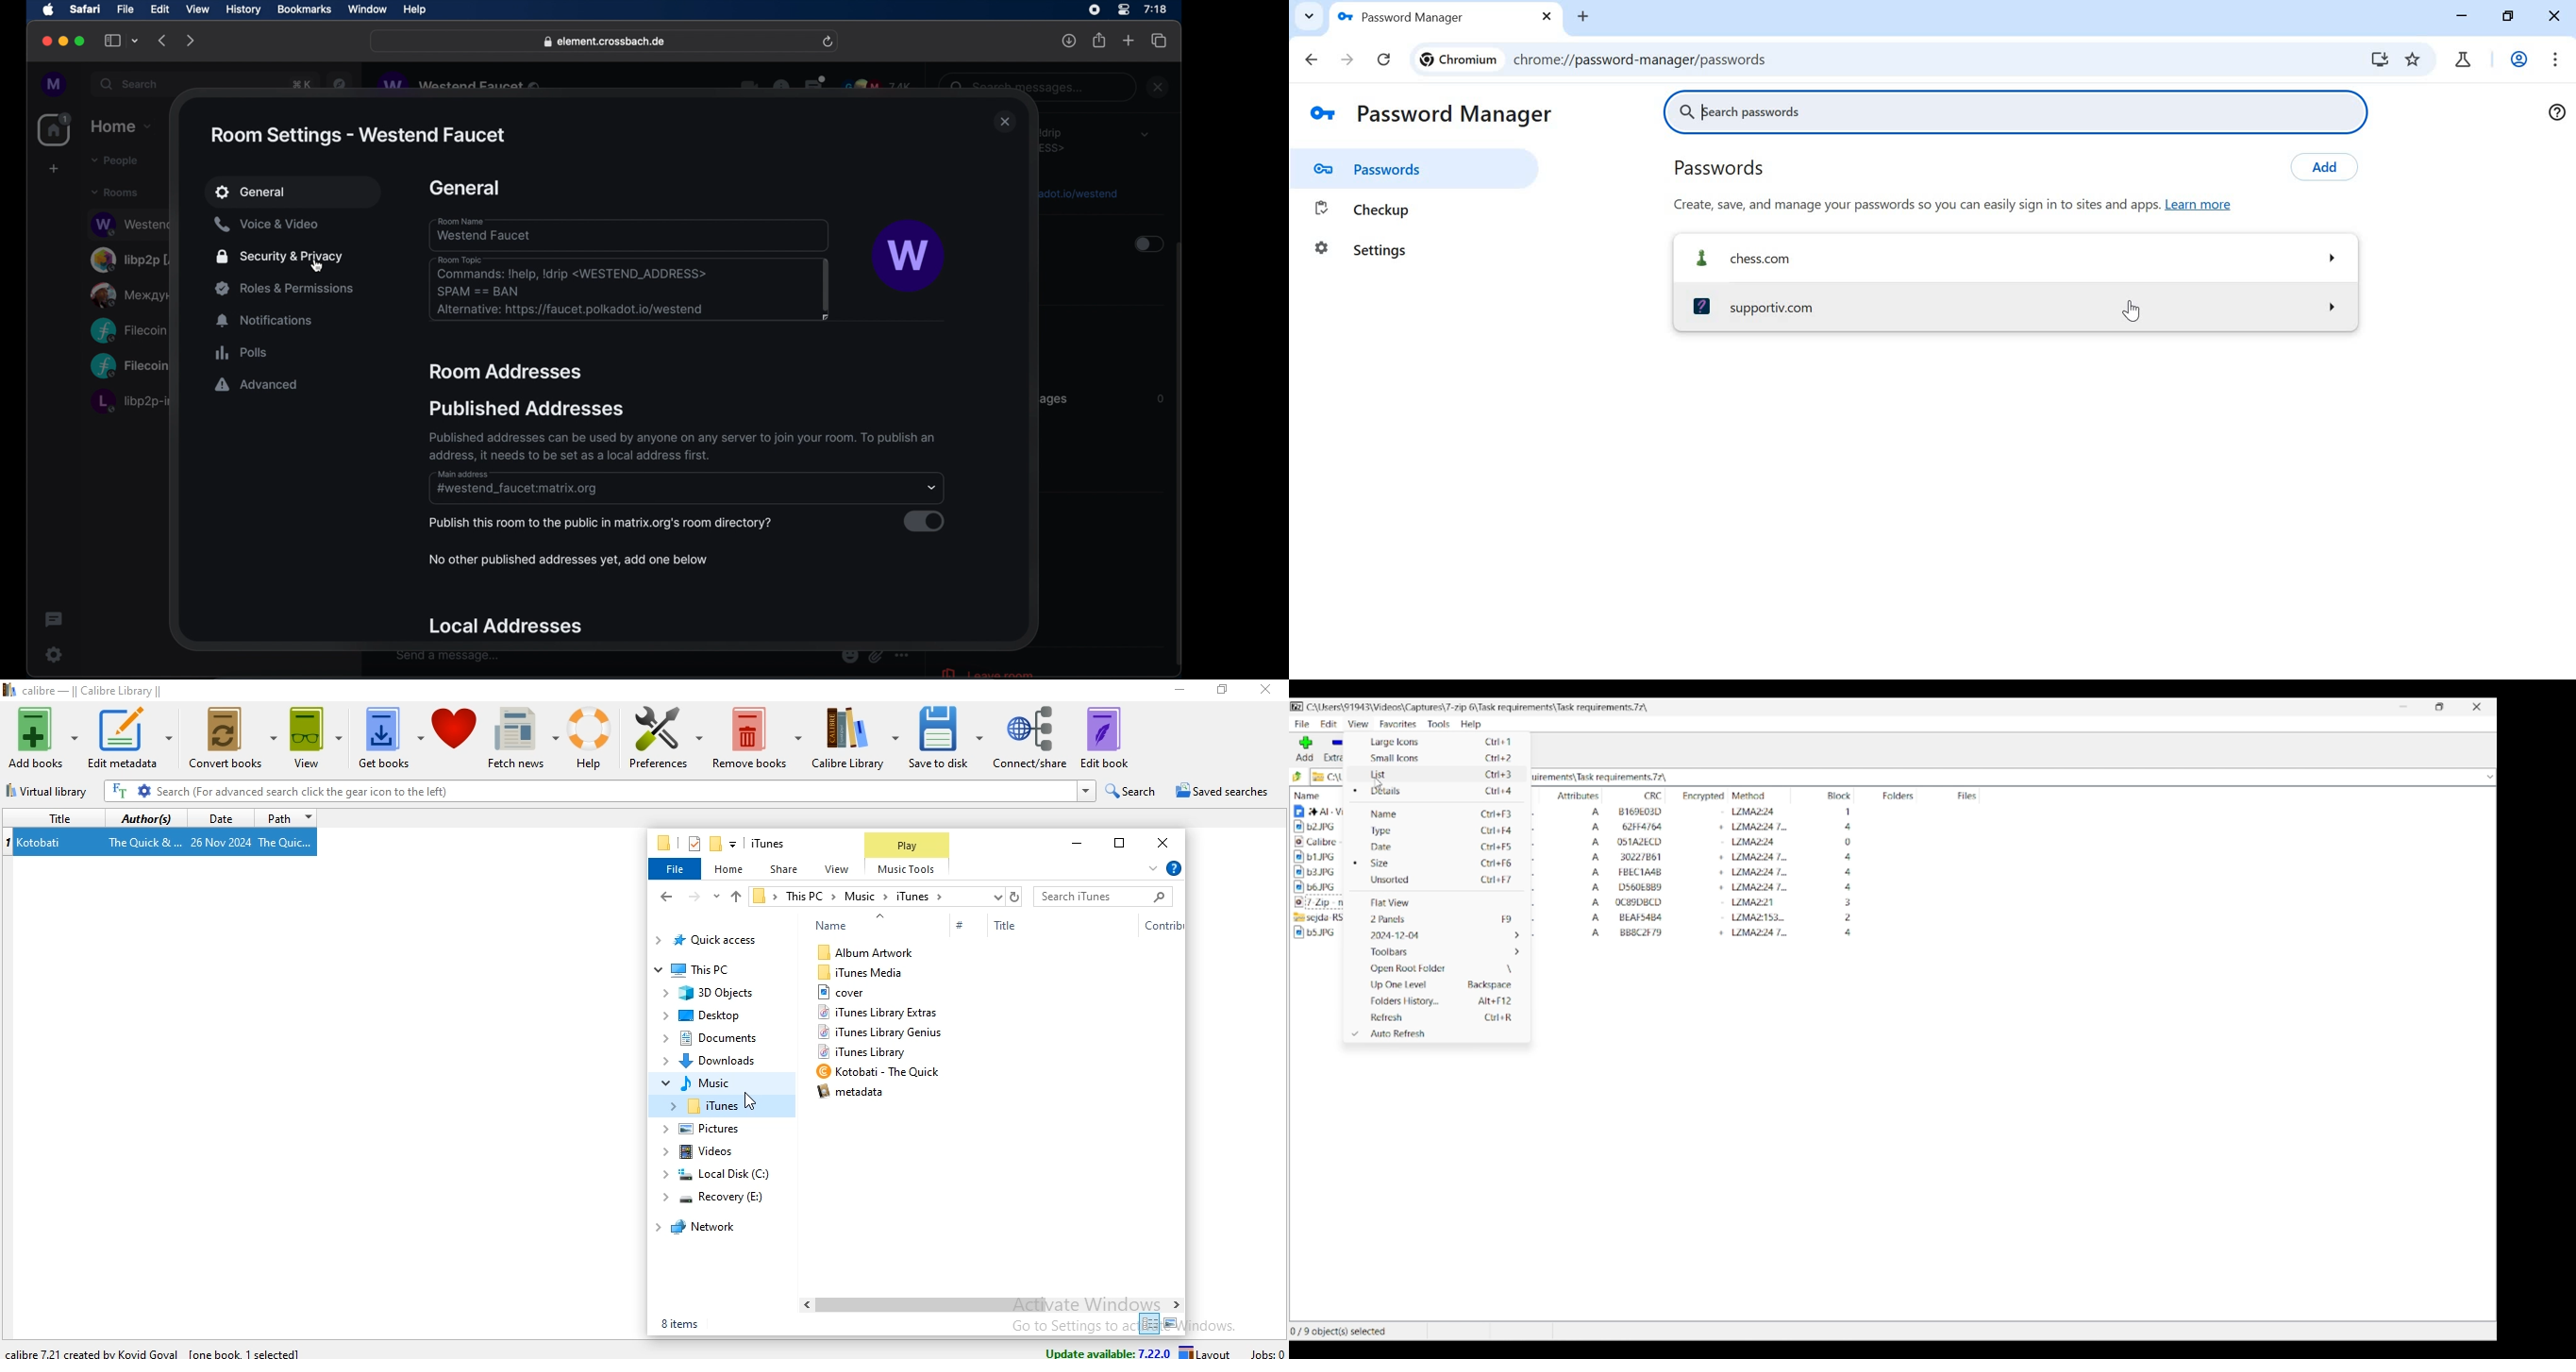 This screenshot has height=1372, width=2576. What do you see at coordinates (518, 489) in the screenshot?
I see `public room url` at bounding box center [518, 489].